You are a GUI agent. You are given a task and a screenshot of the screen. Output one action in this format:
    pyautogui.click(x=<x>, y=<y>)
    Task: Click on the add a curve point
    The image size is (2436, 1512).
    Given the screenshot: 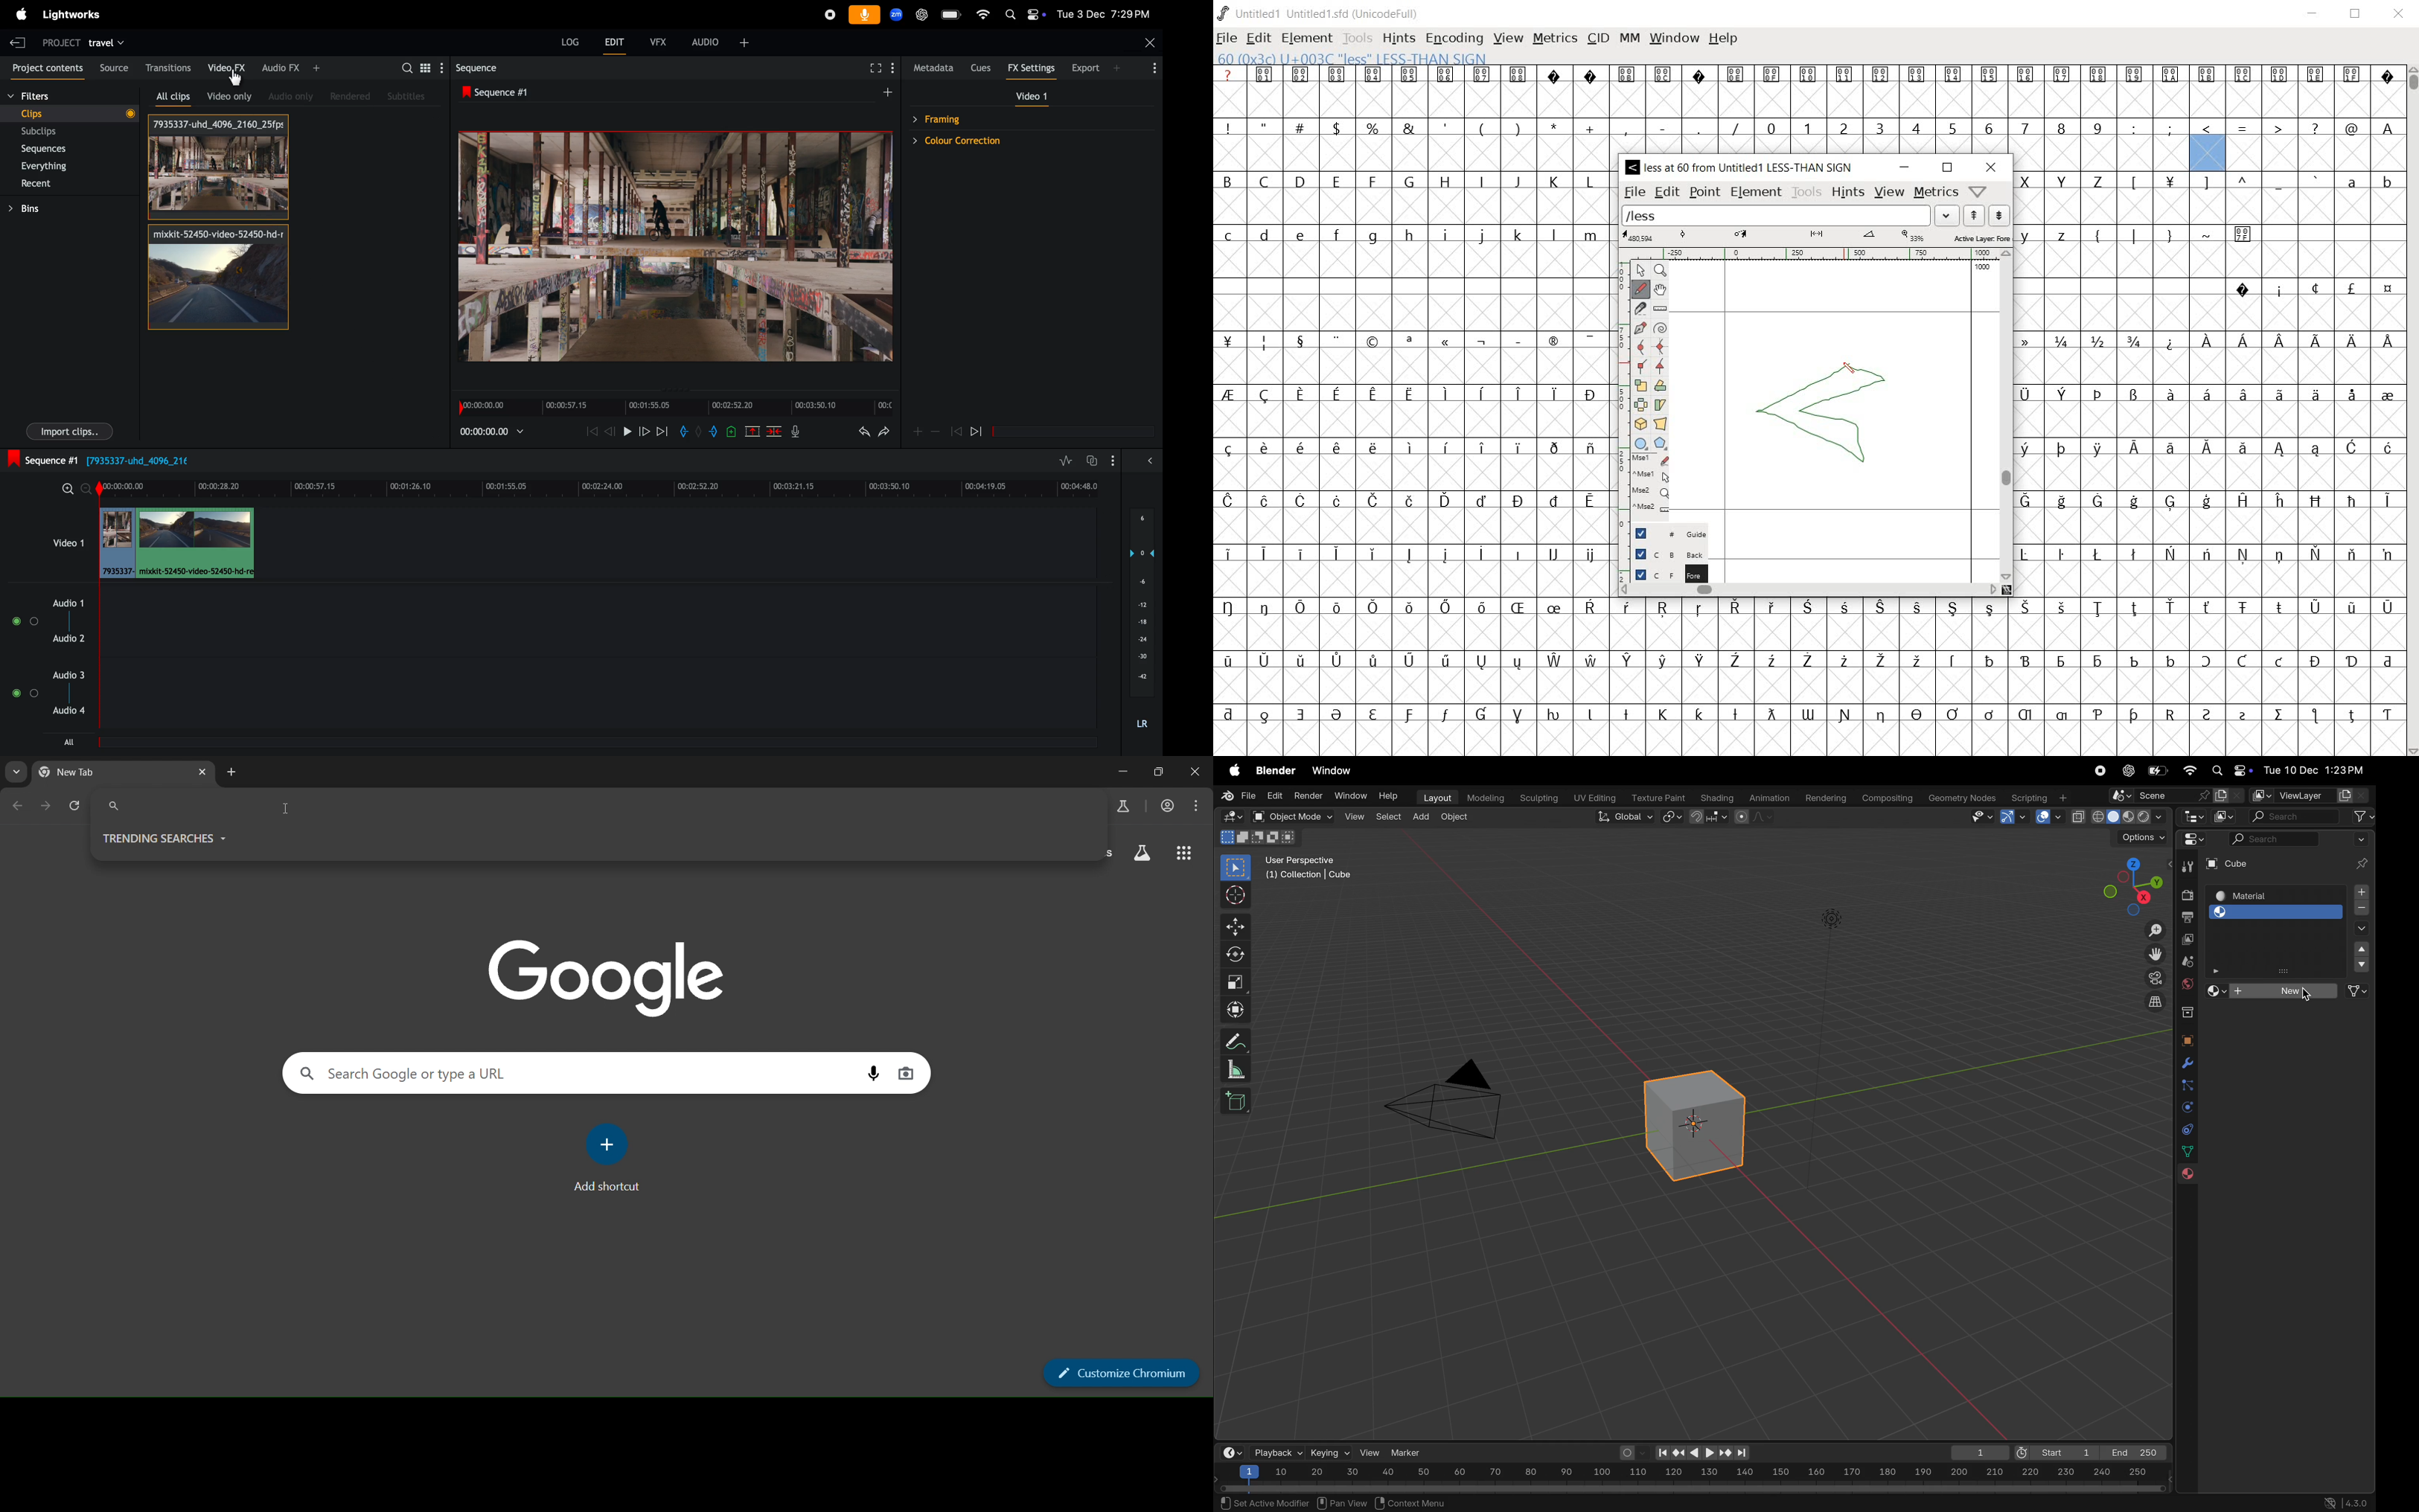 What is the action you would take?
    pyautogui.click(x=1640, y=345)
    